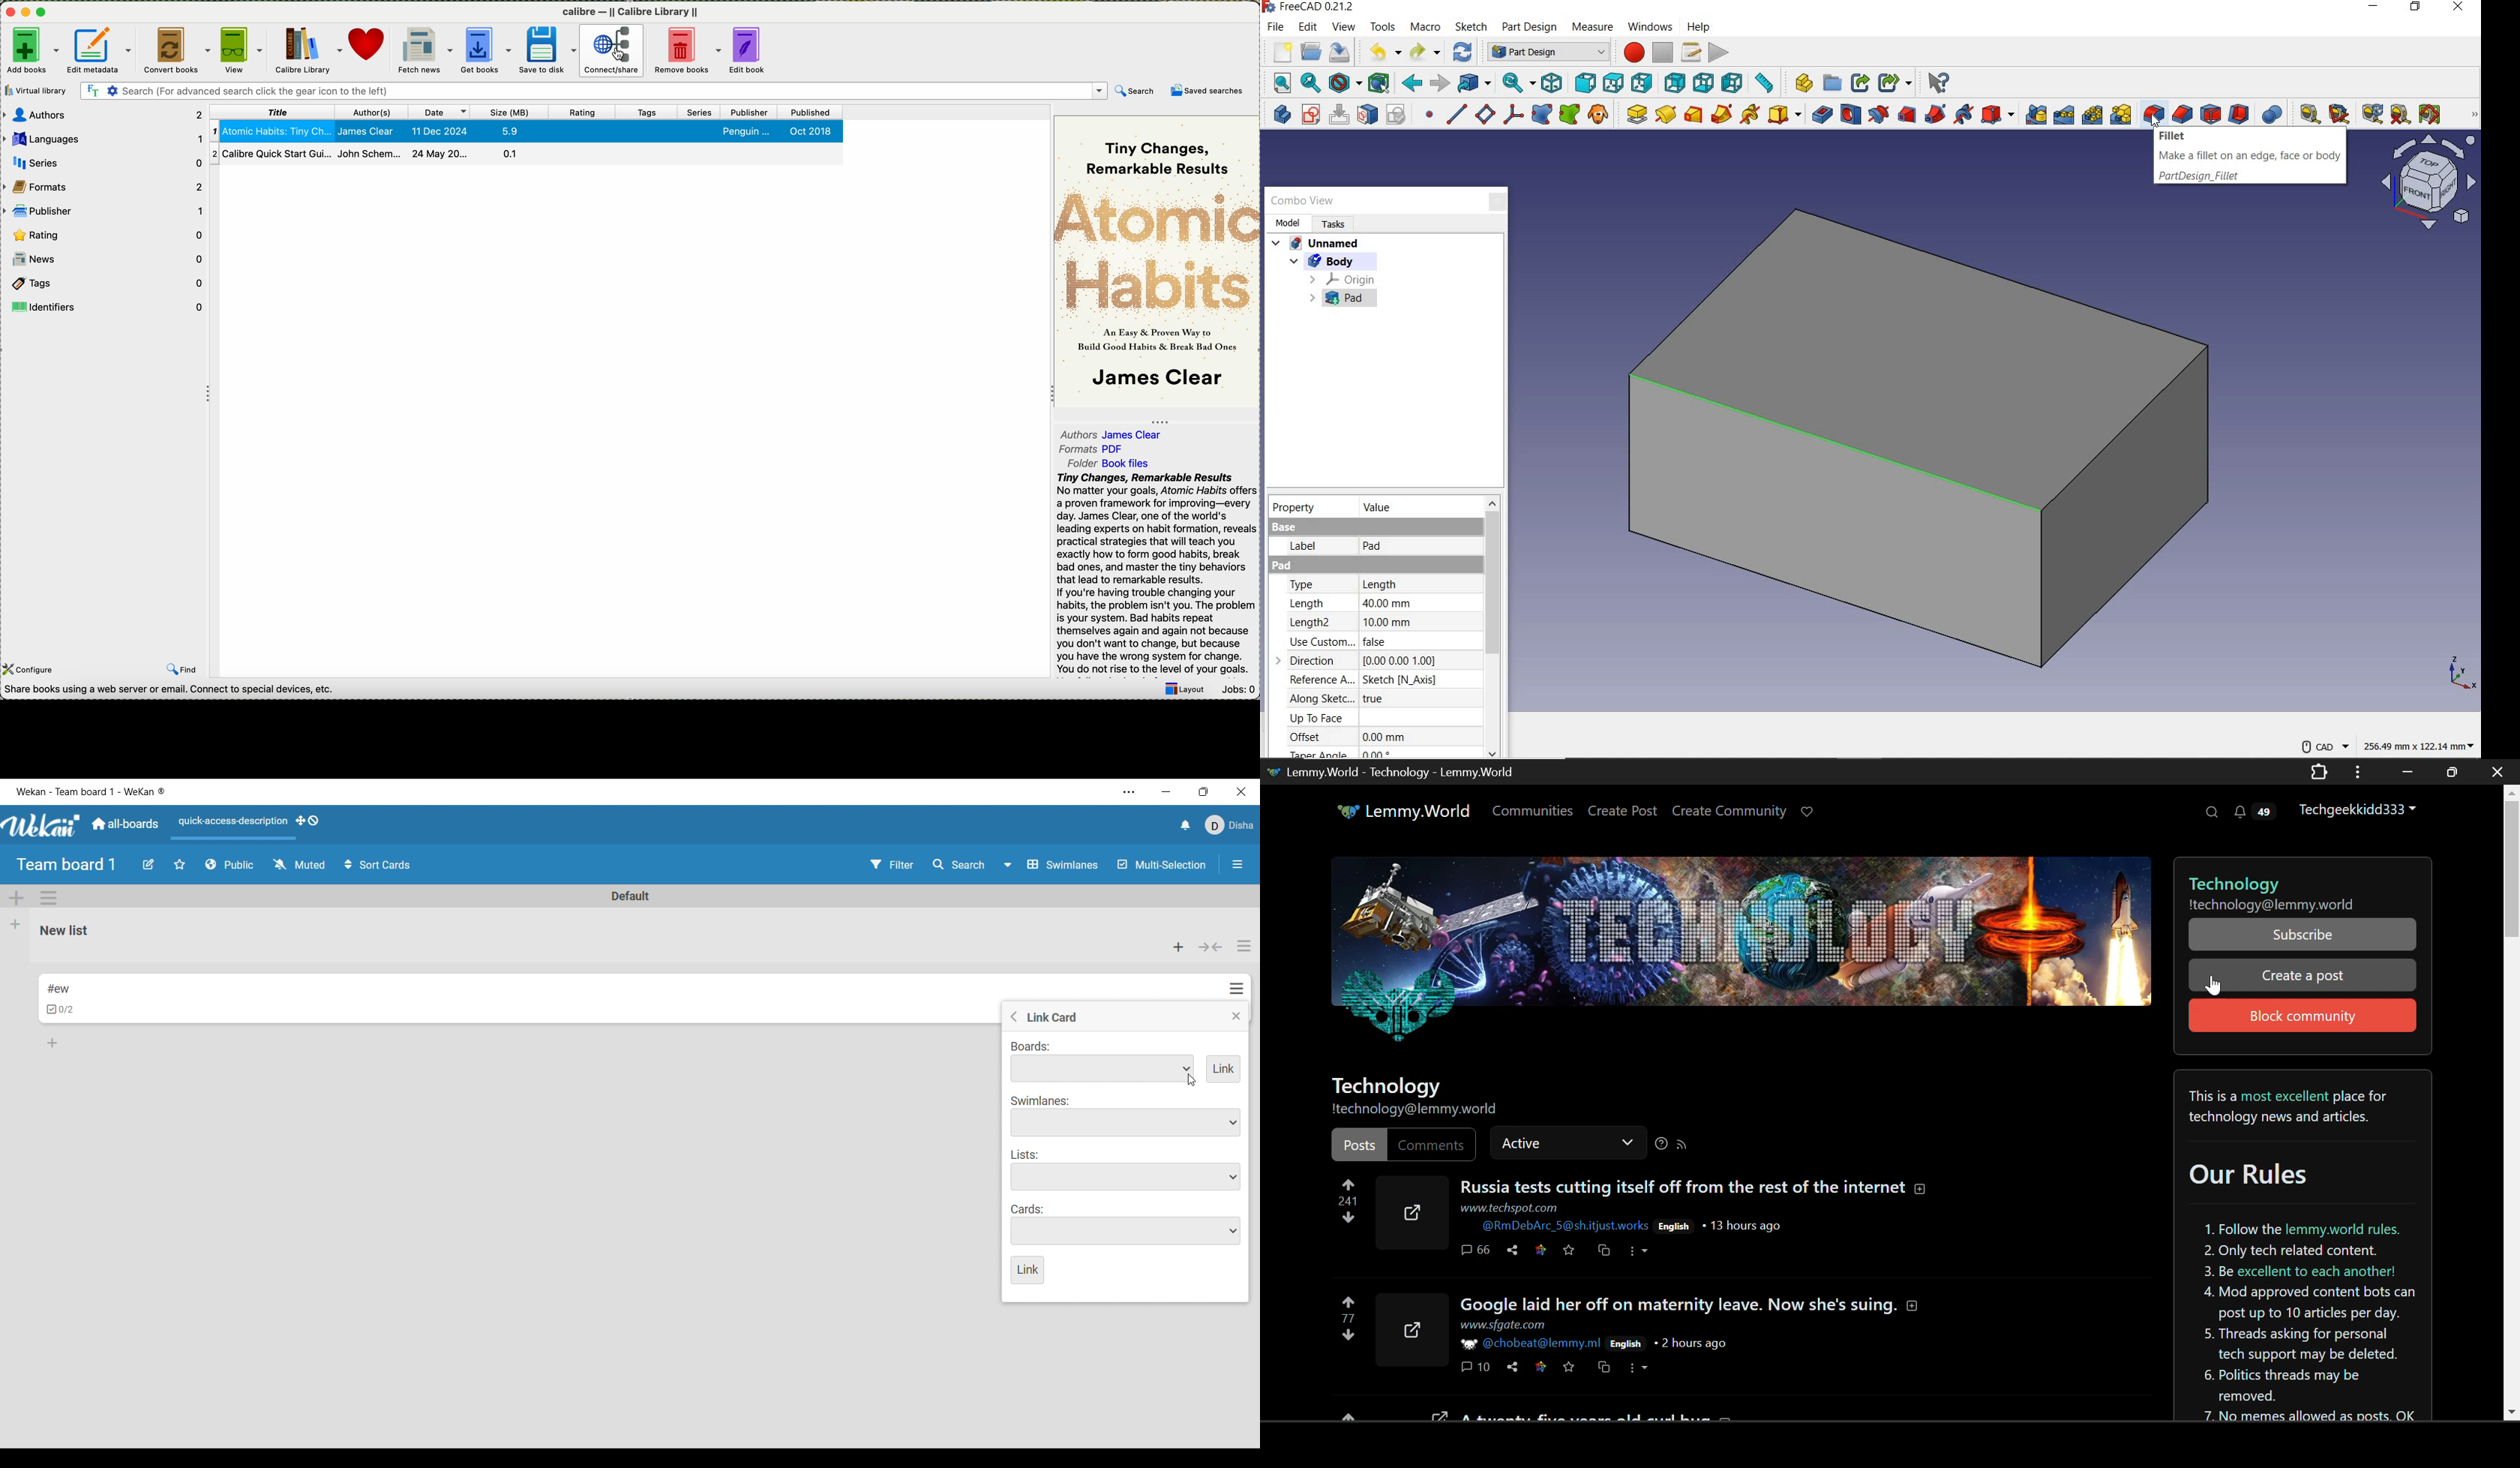 The image size is (2520, 1484). What do you see at coordinates (1317, 718) in the screenshot?
I see `up to face` at bounding box center [1317, 718].